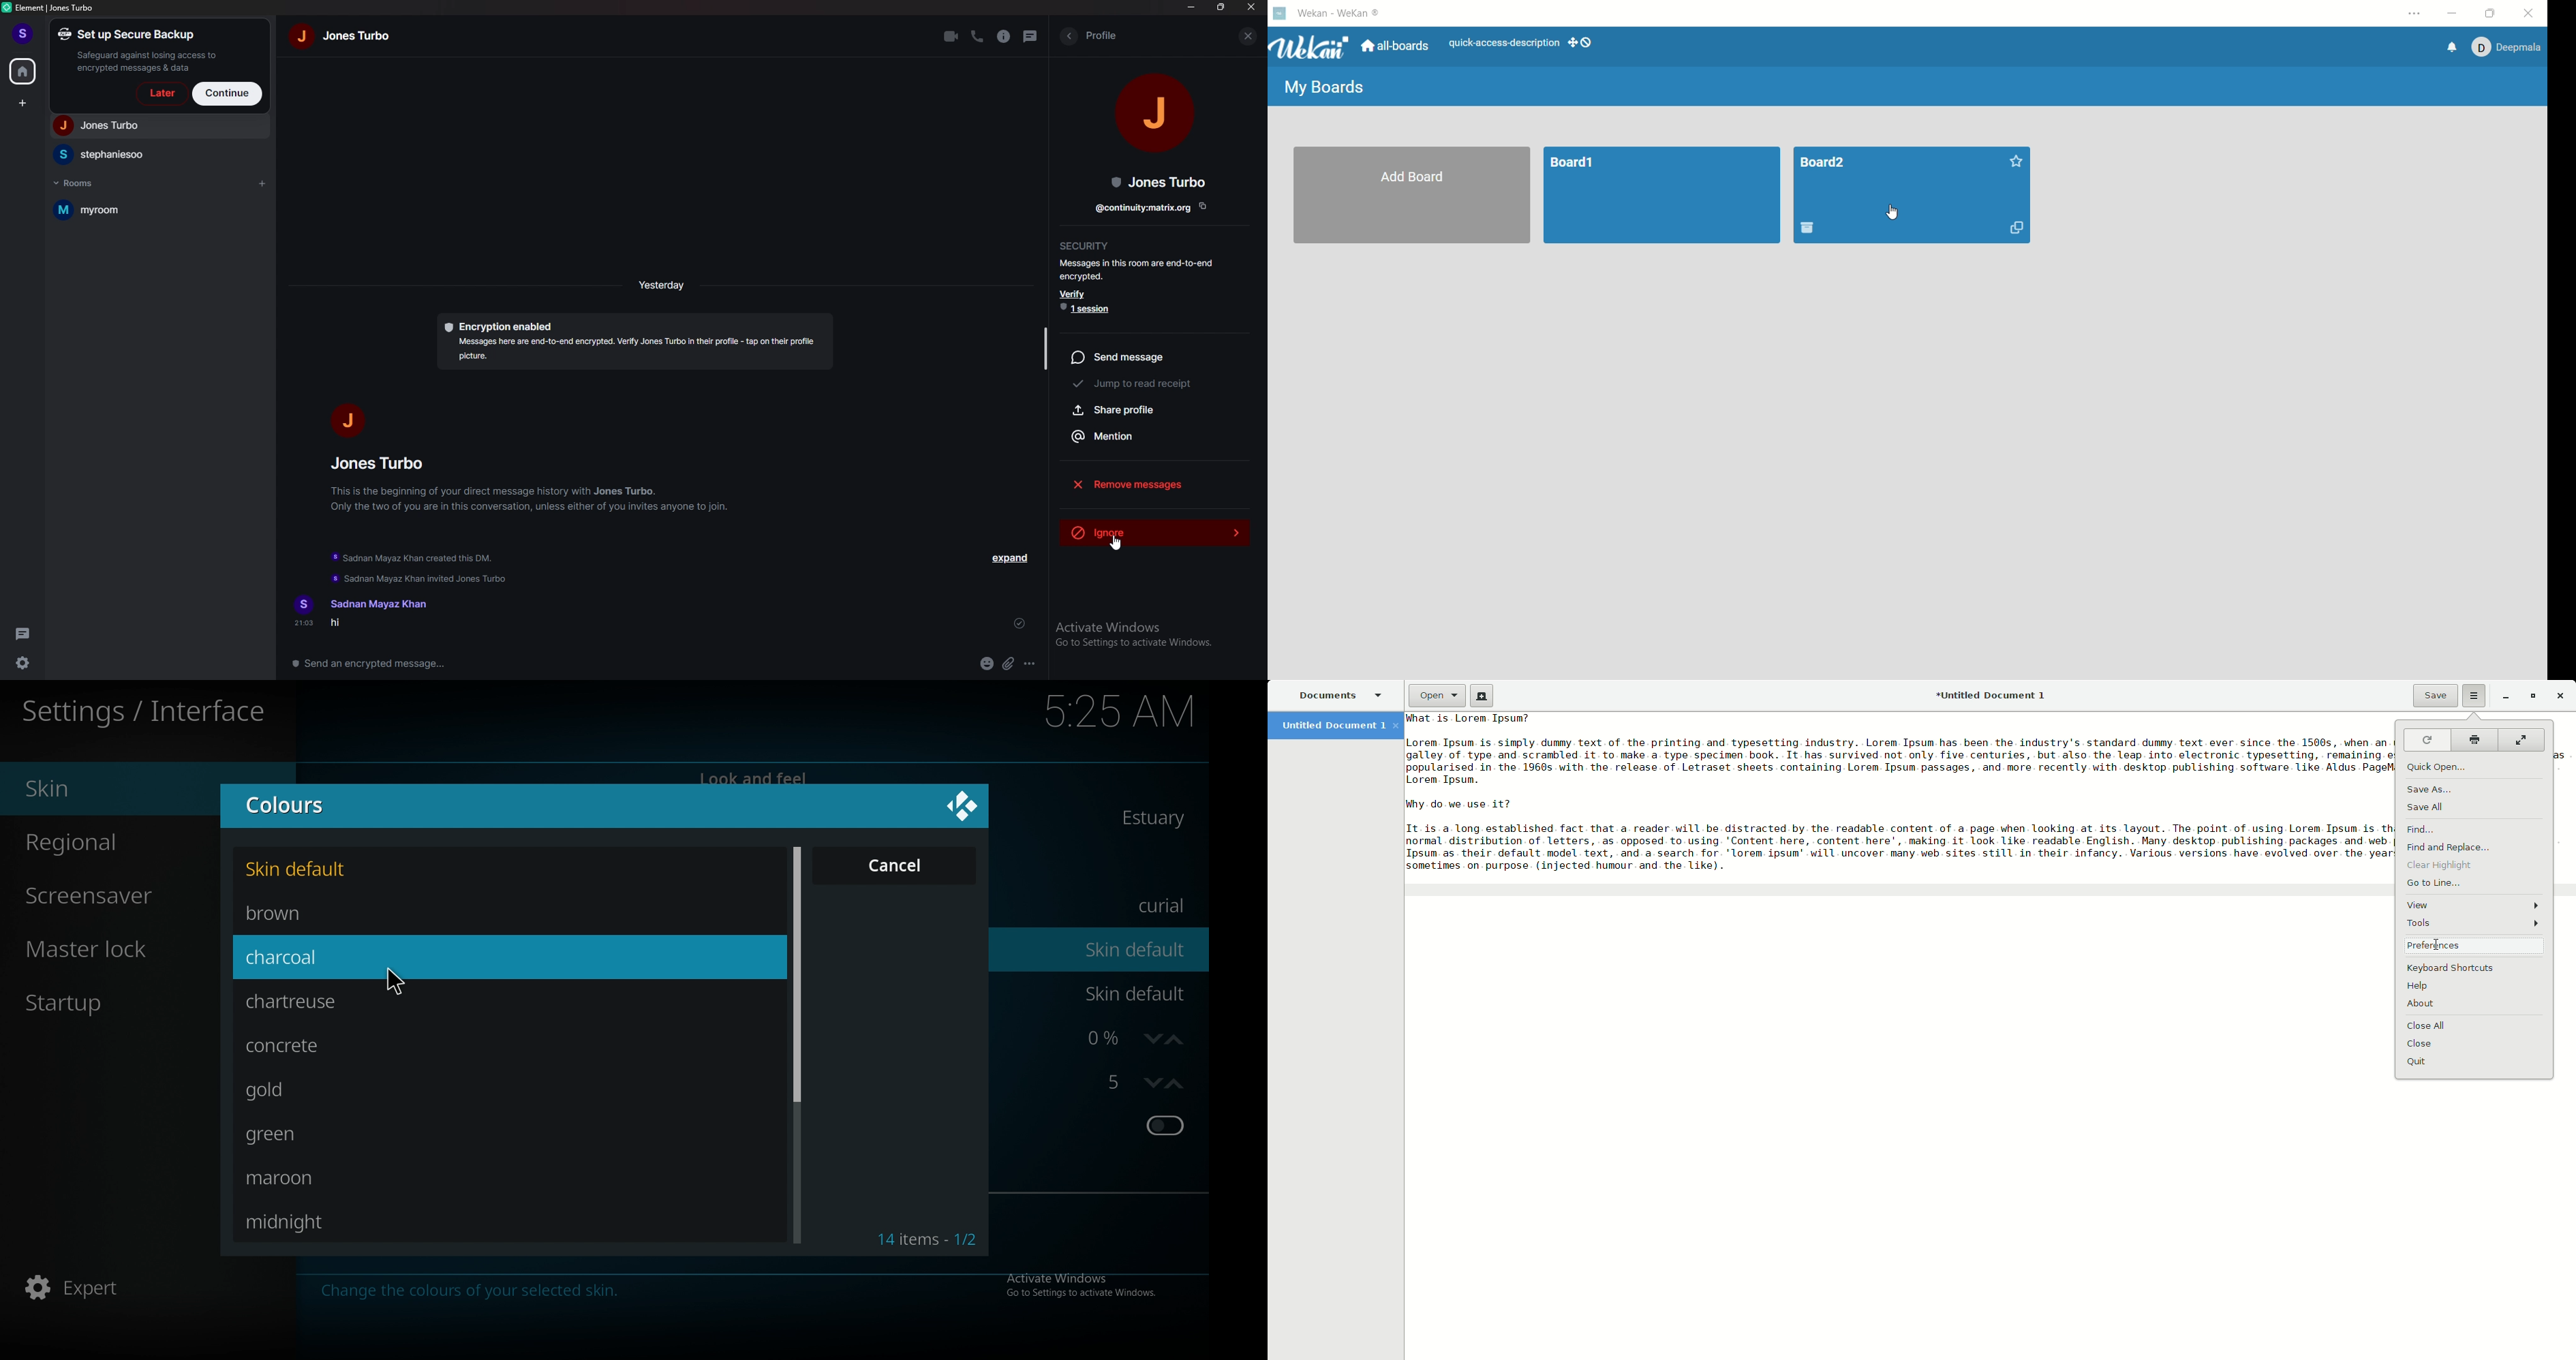 This screenshot has height=1372, width=2576. What do you see at coordinates (976, 37) in the screenshot?
I see `voice call` at bounding box center [976, 37].